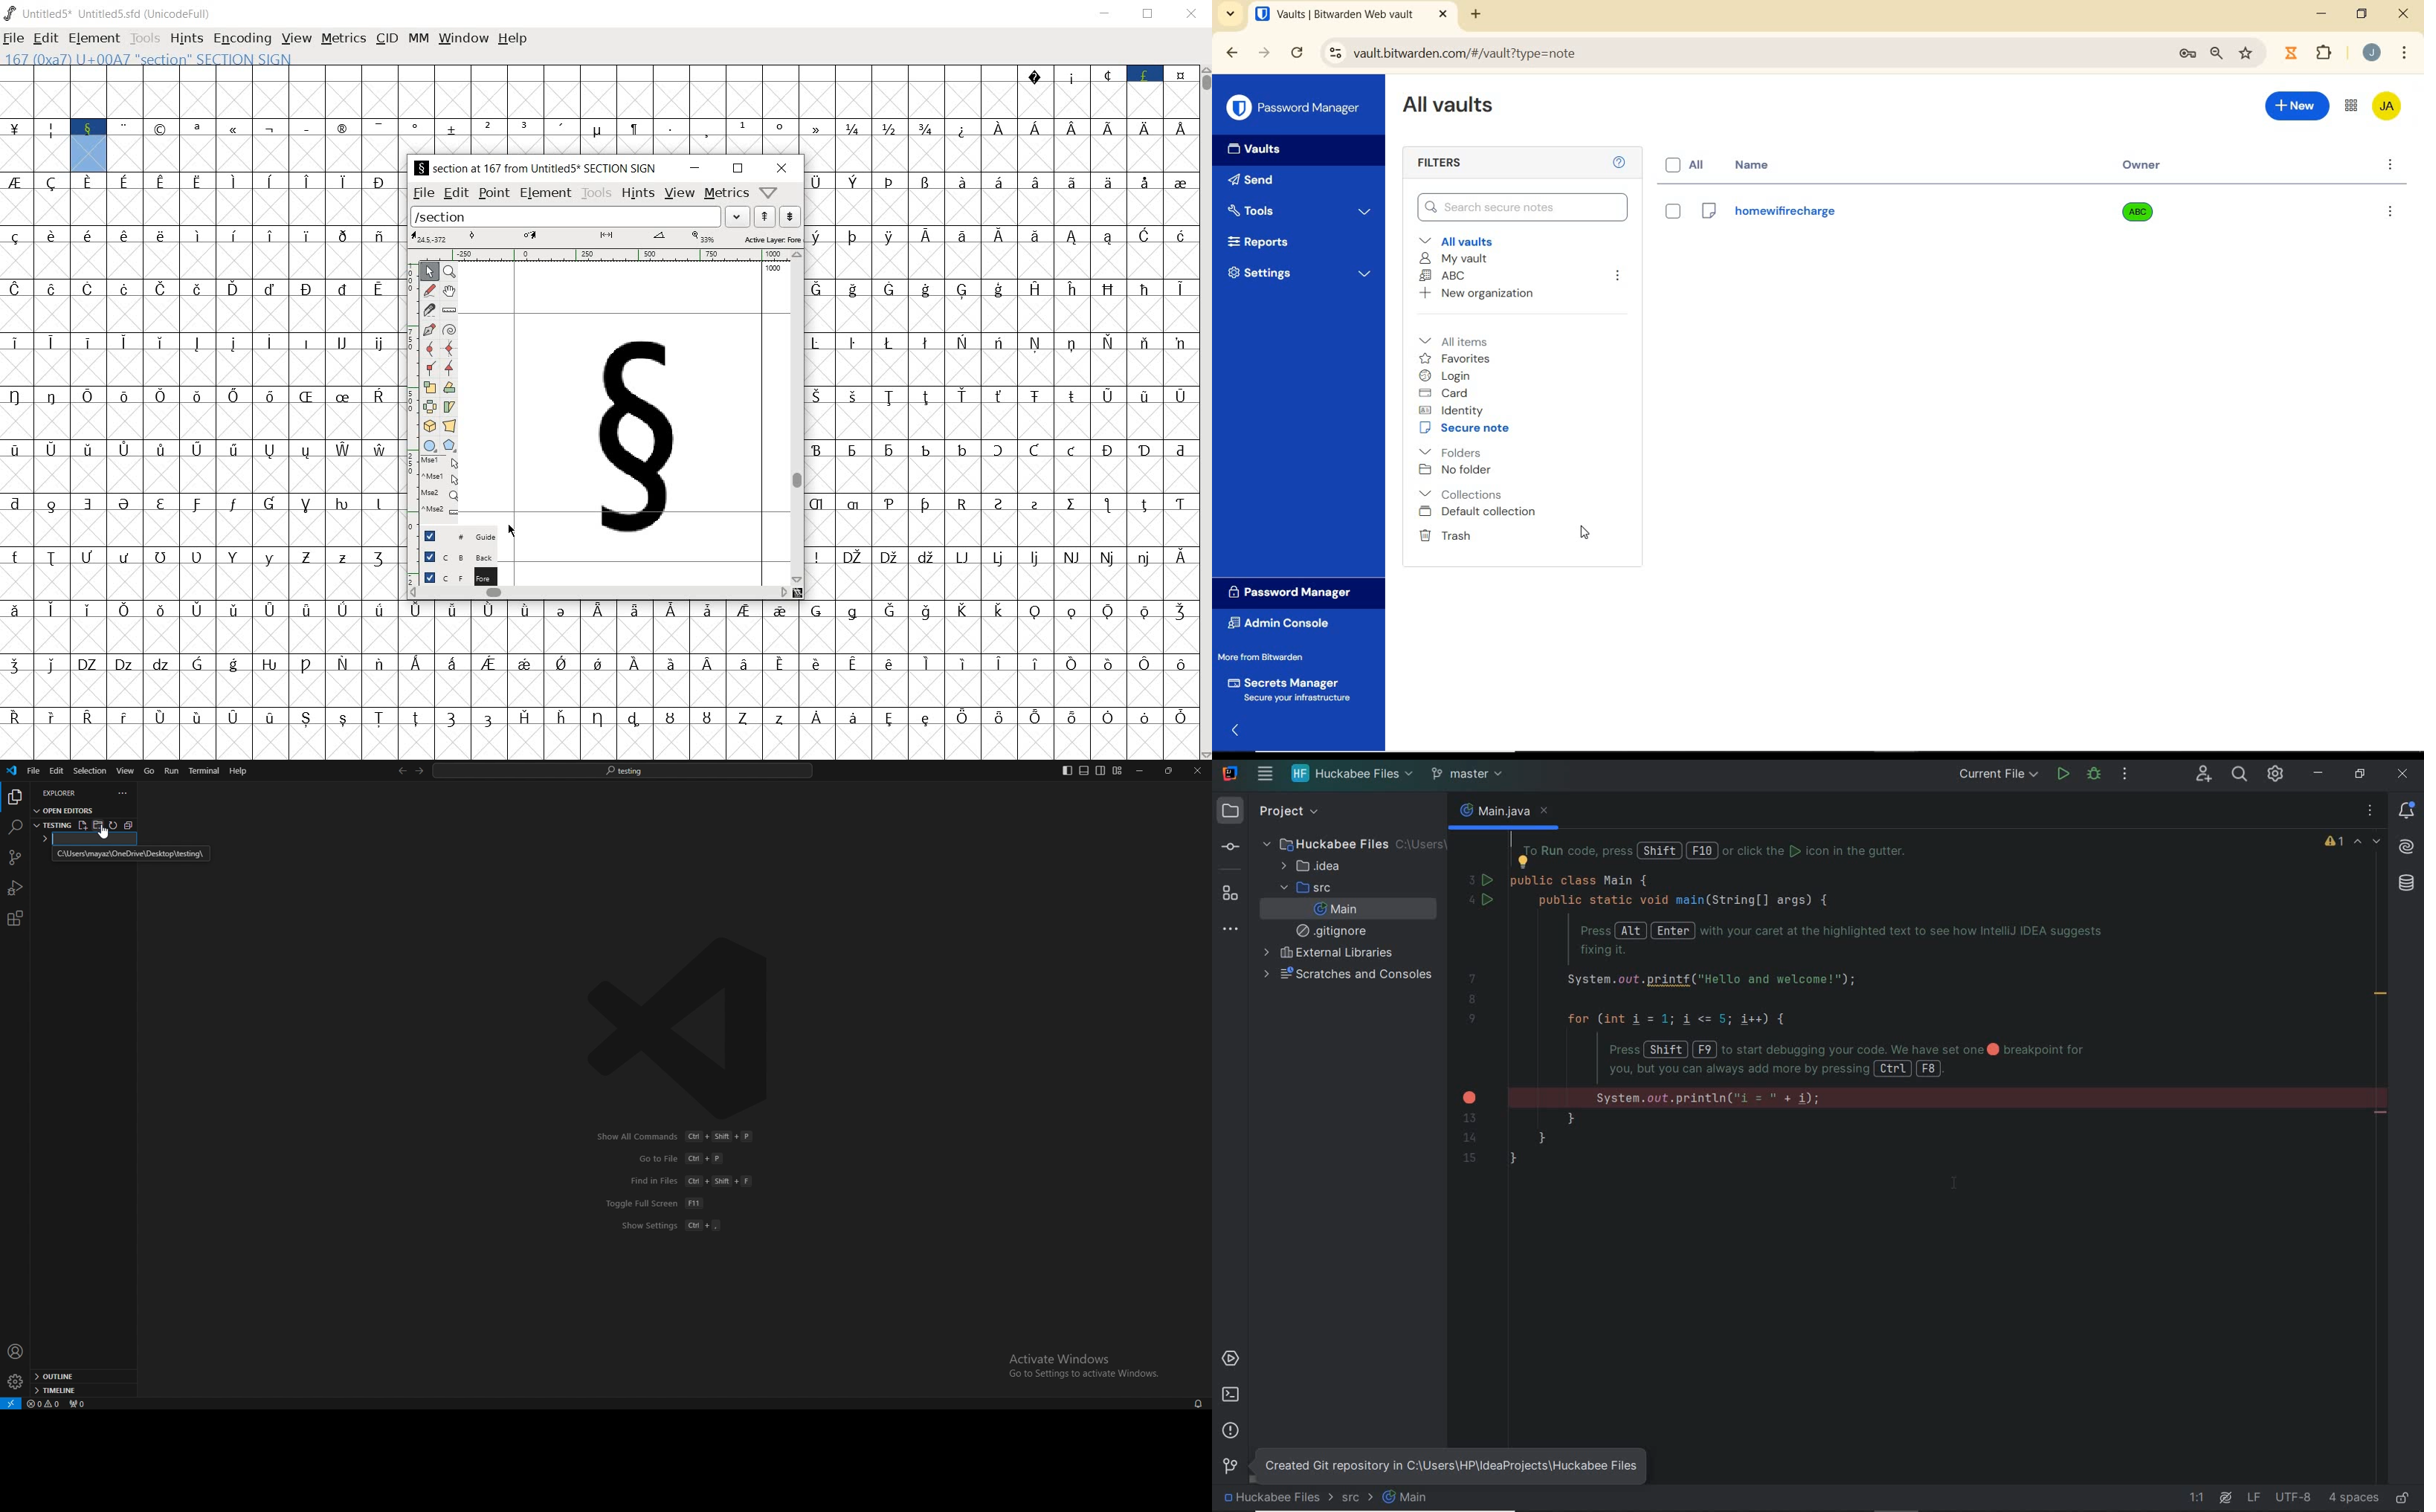 The width and height of the screenshot is (2436, 1512). Describe the element at coordinates (2388, 107) in the screenshot. I see `Bitwarden Account` at that location.